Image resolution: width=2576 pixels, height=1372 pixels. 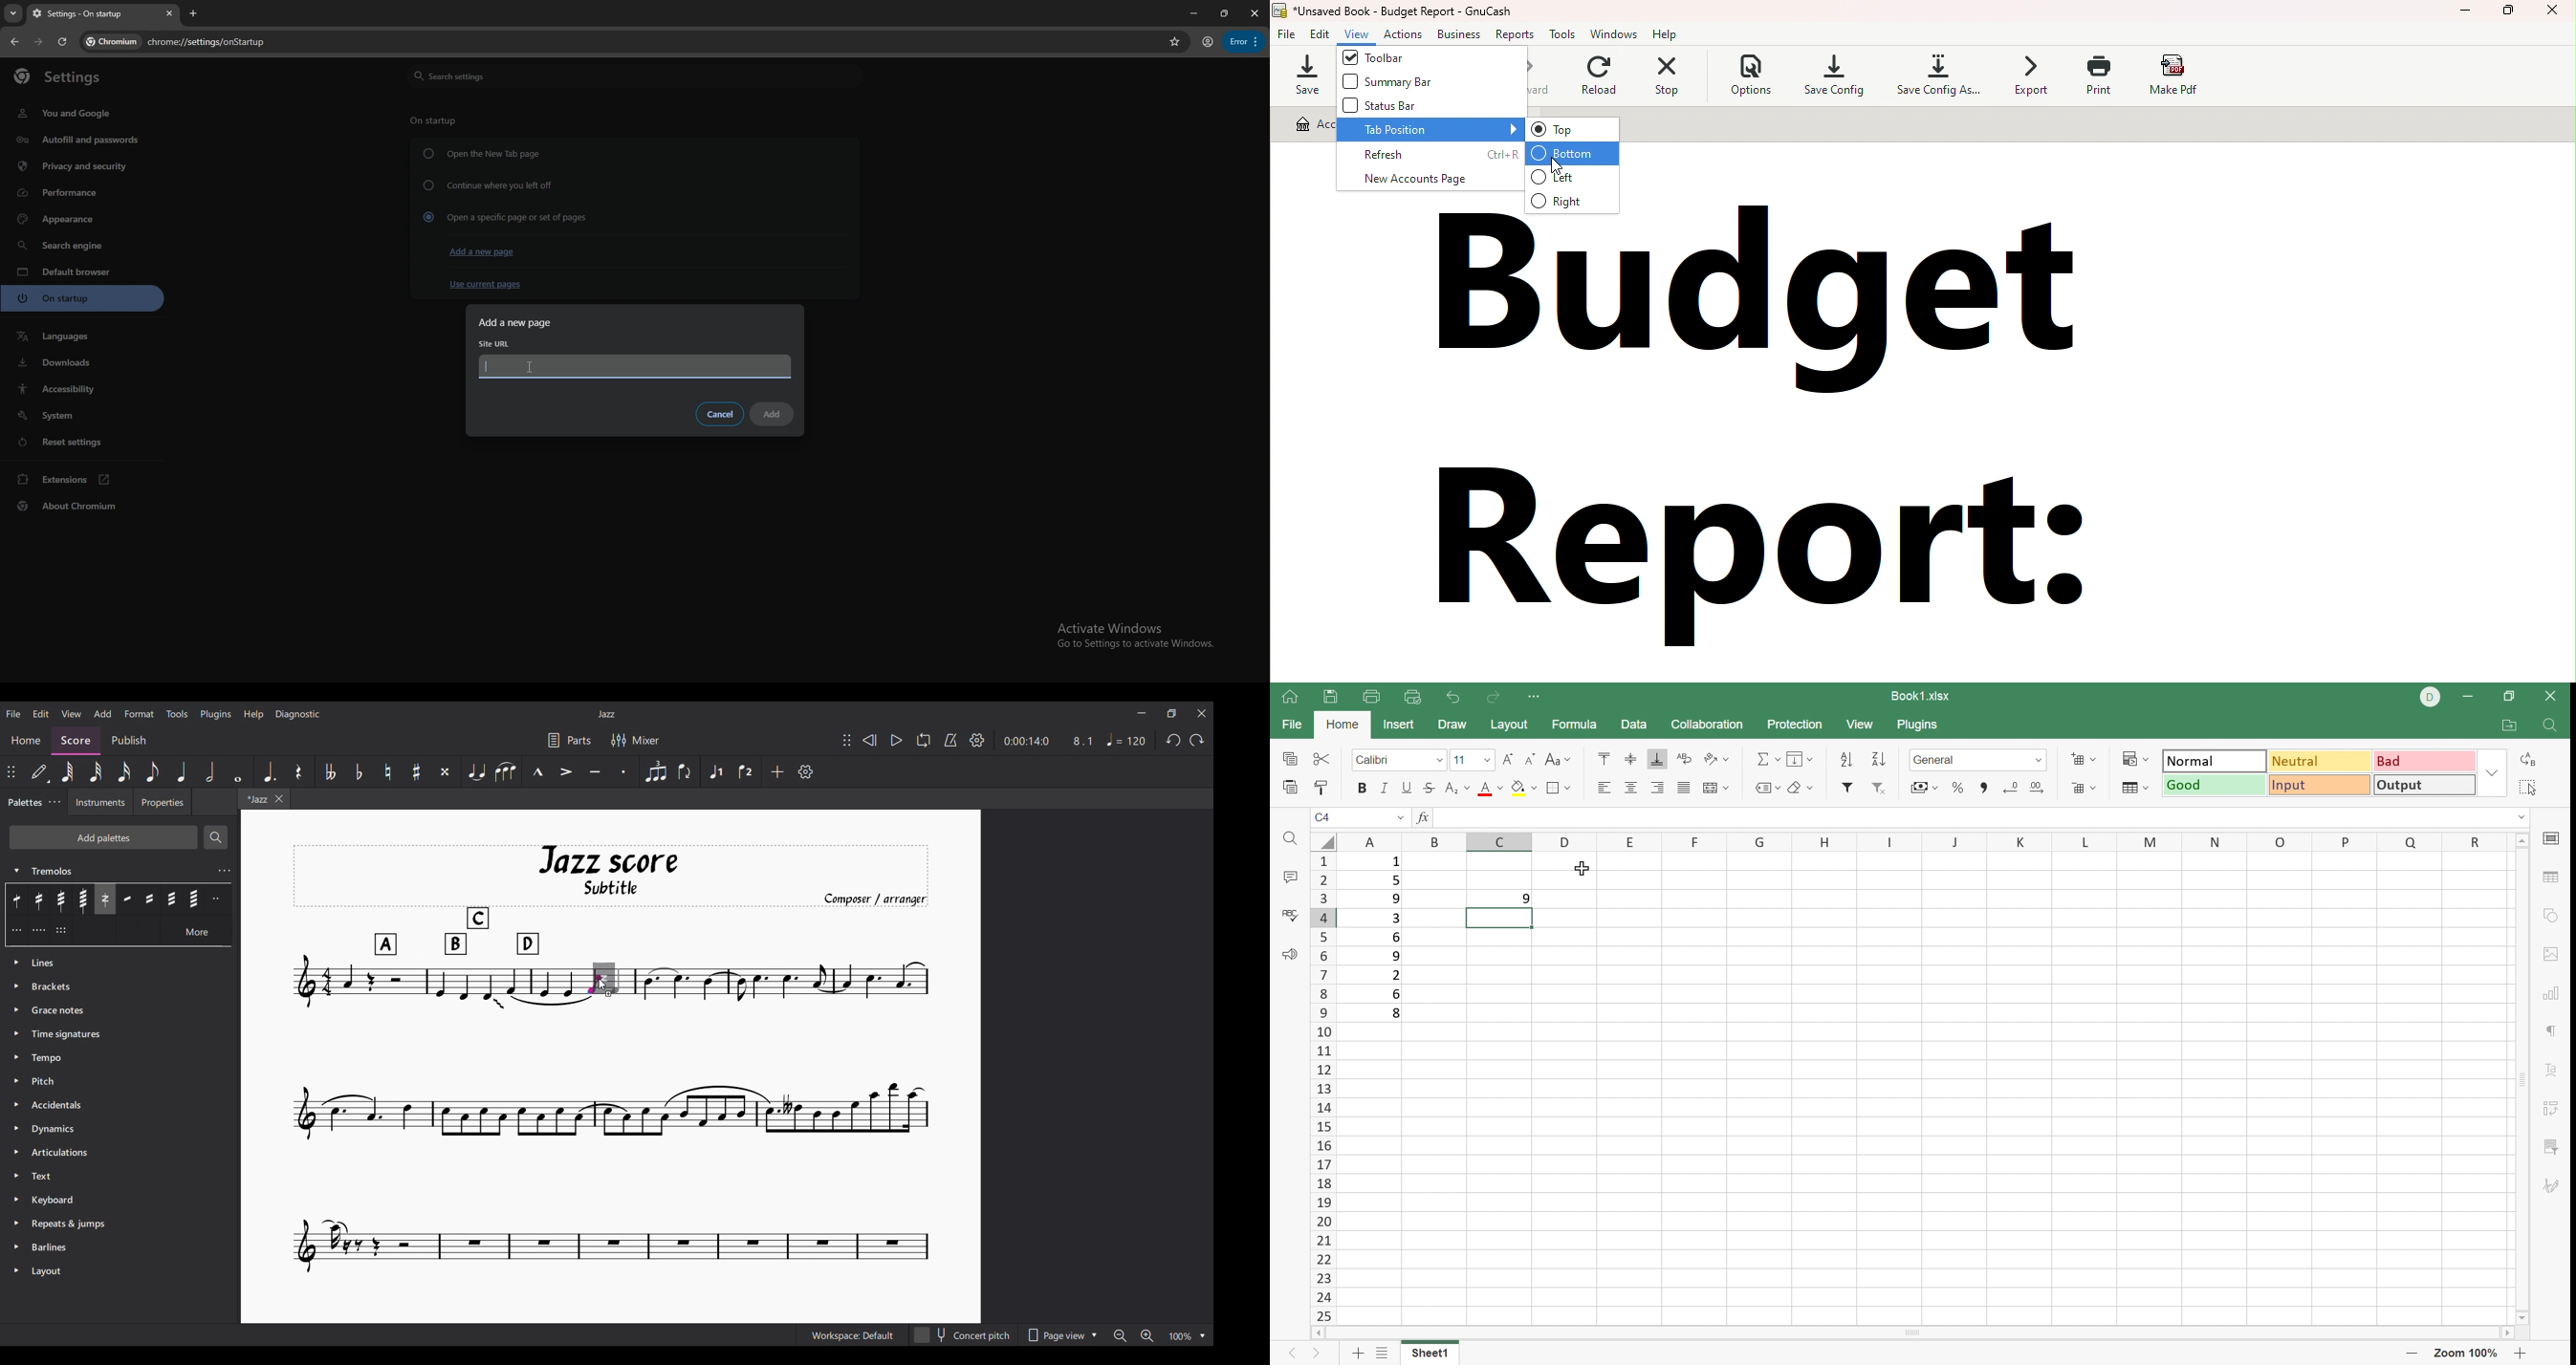 What do you see at coordinates (1289, 725) in the screenshot?
I see `File` at bounding box center [1289, 725].